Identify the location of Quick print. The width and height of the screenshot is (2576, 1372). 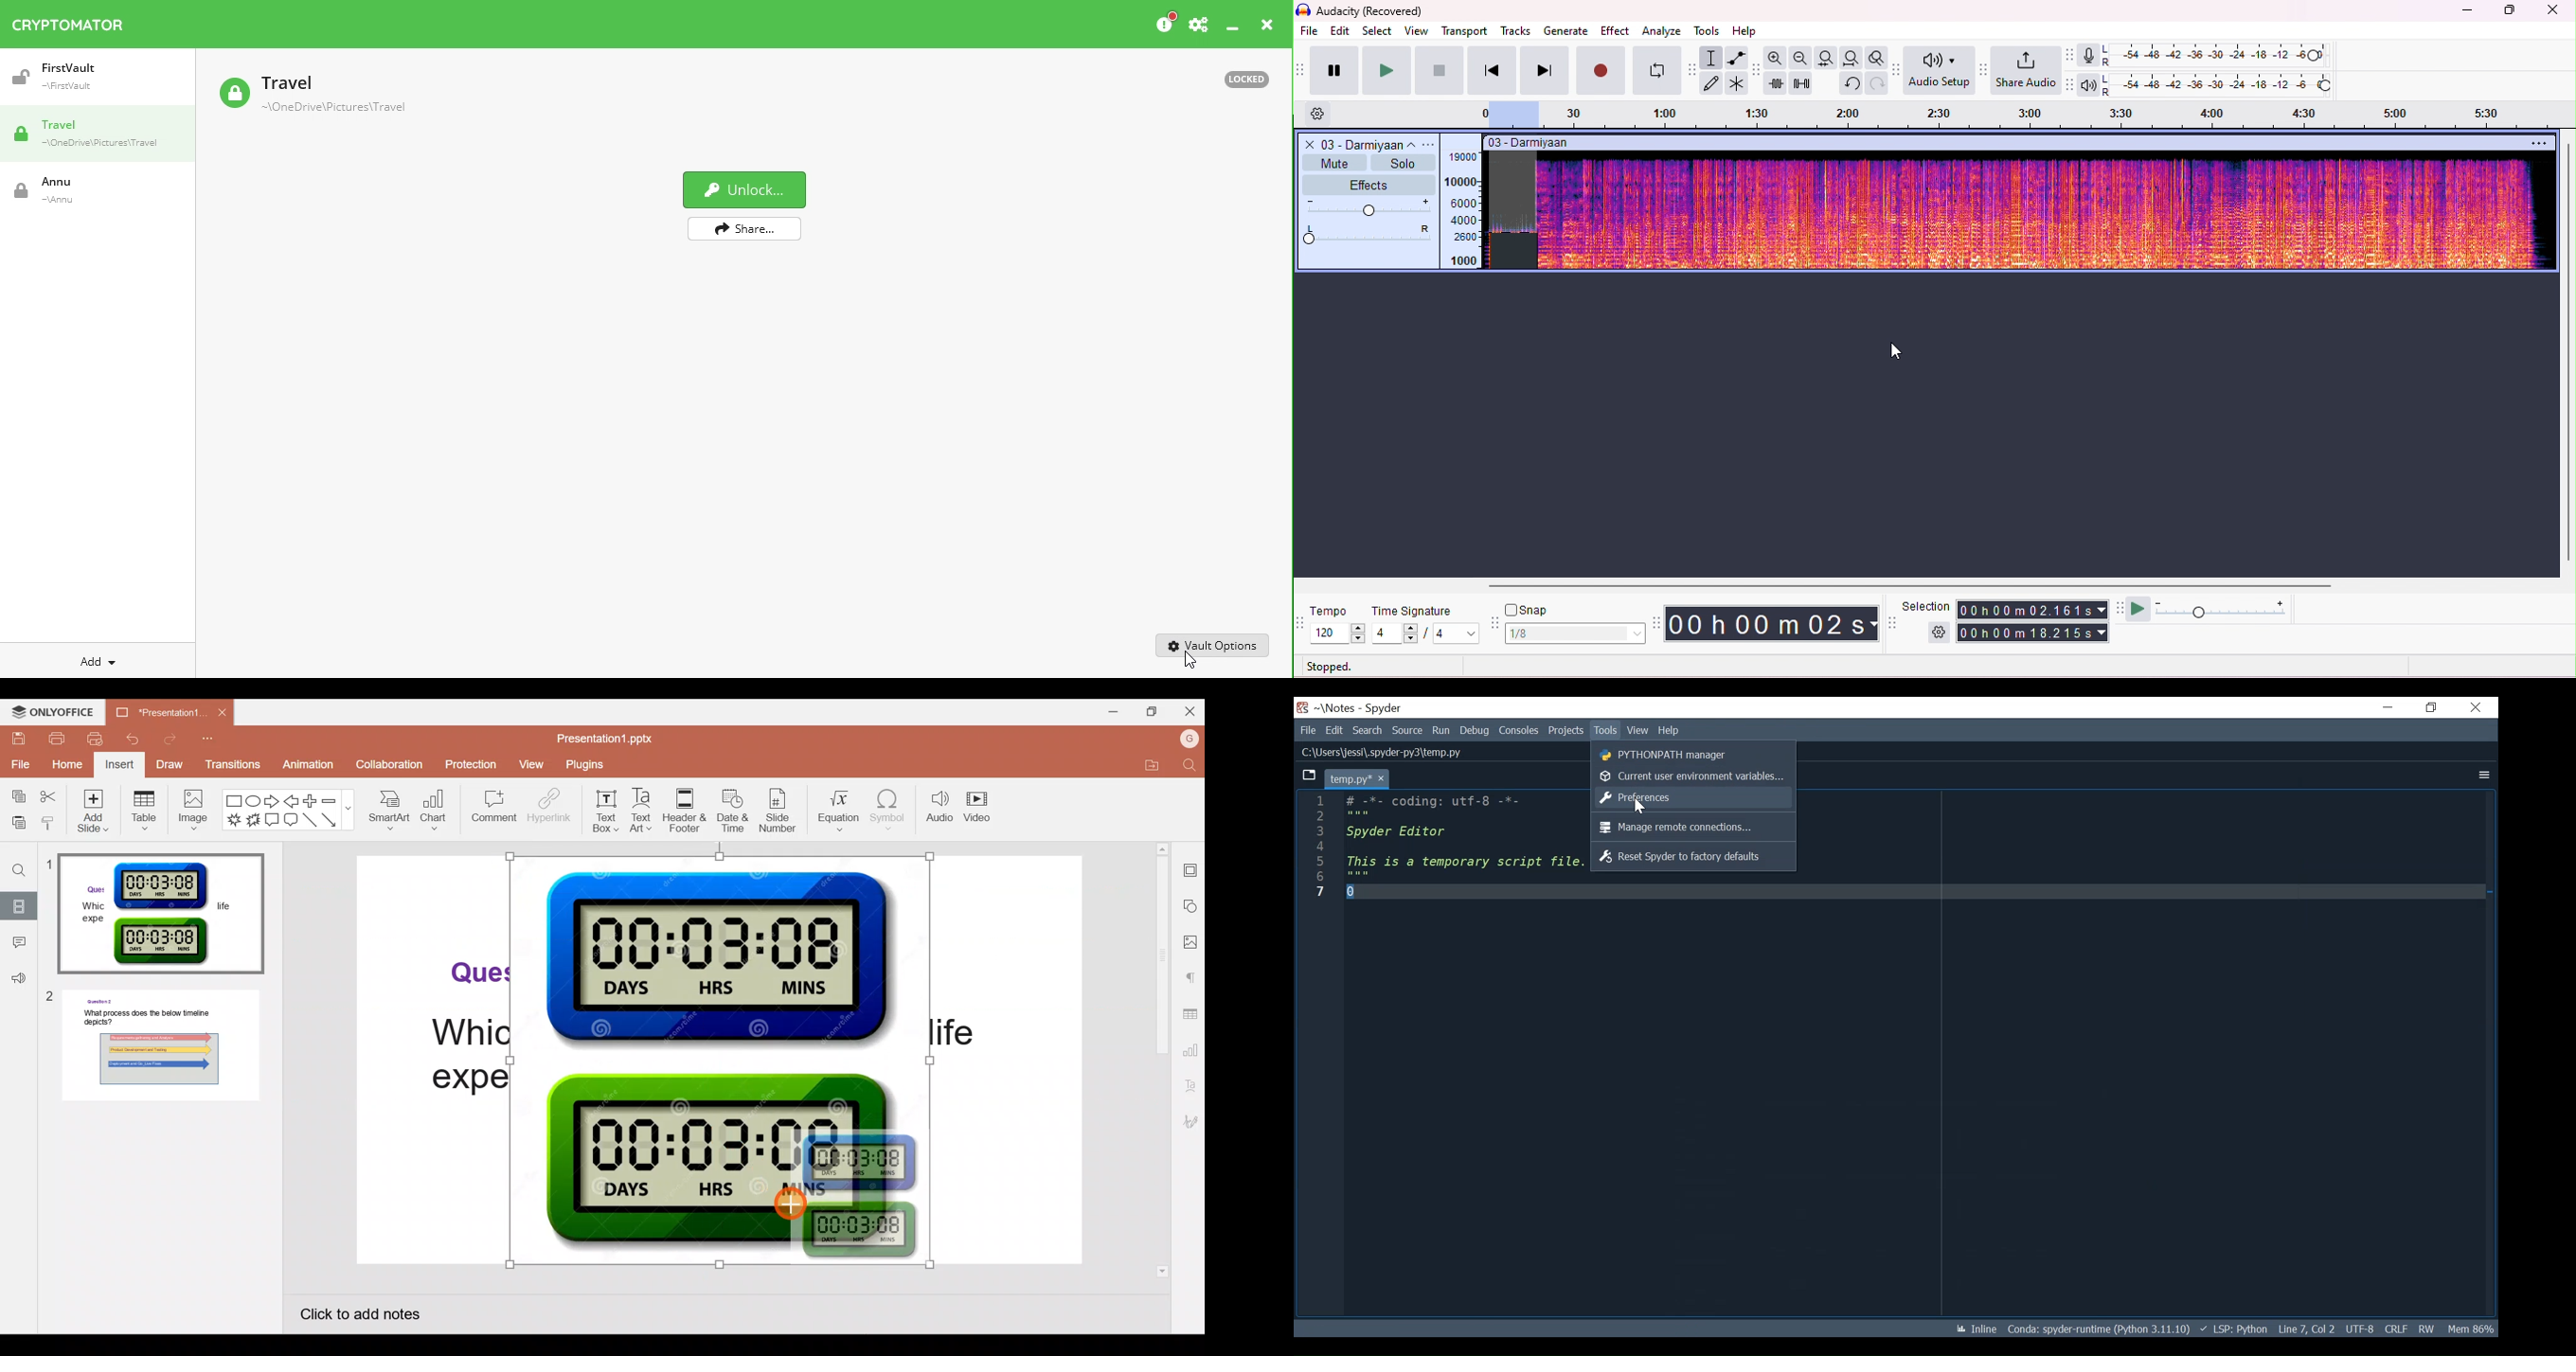
(97, 740).